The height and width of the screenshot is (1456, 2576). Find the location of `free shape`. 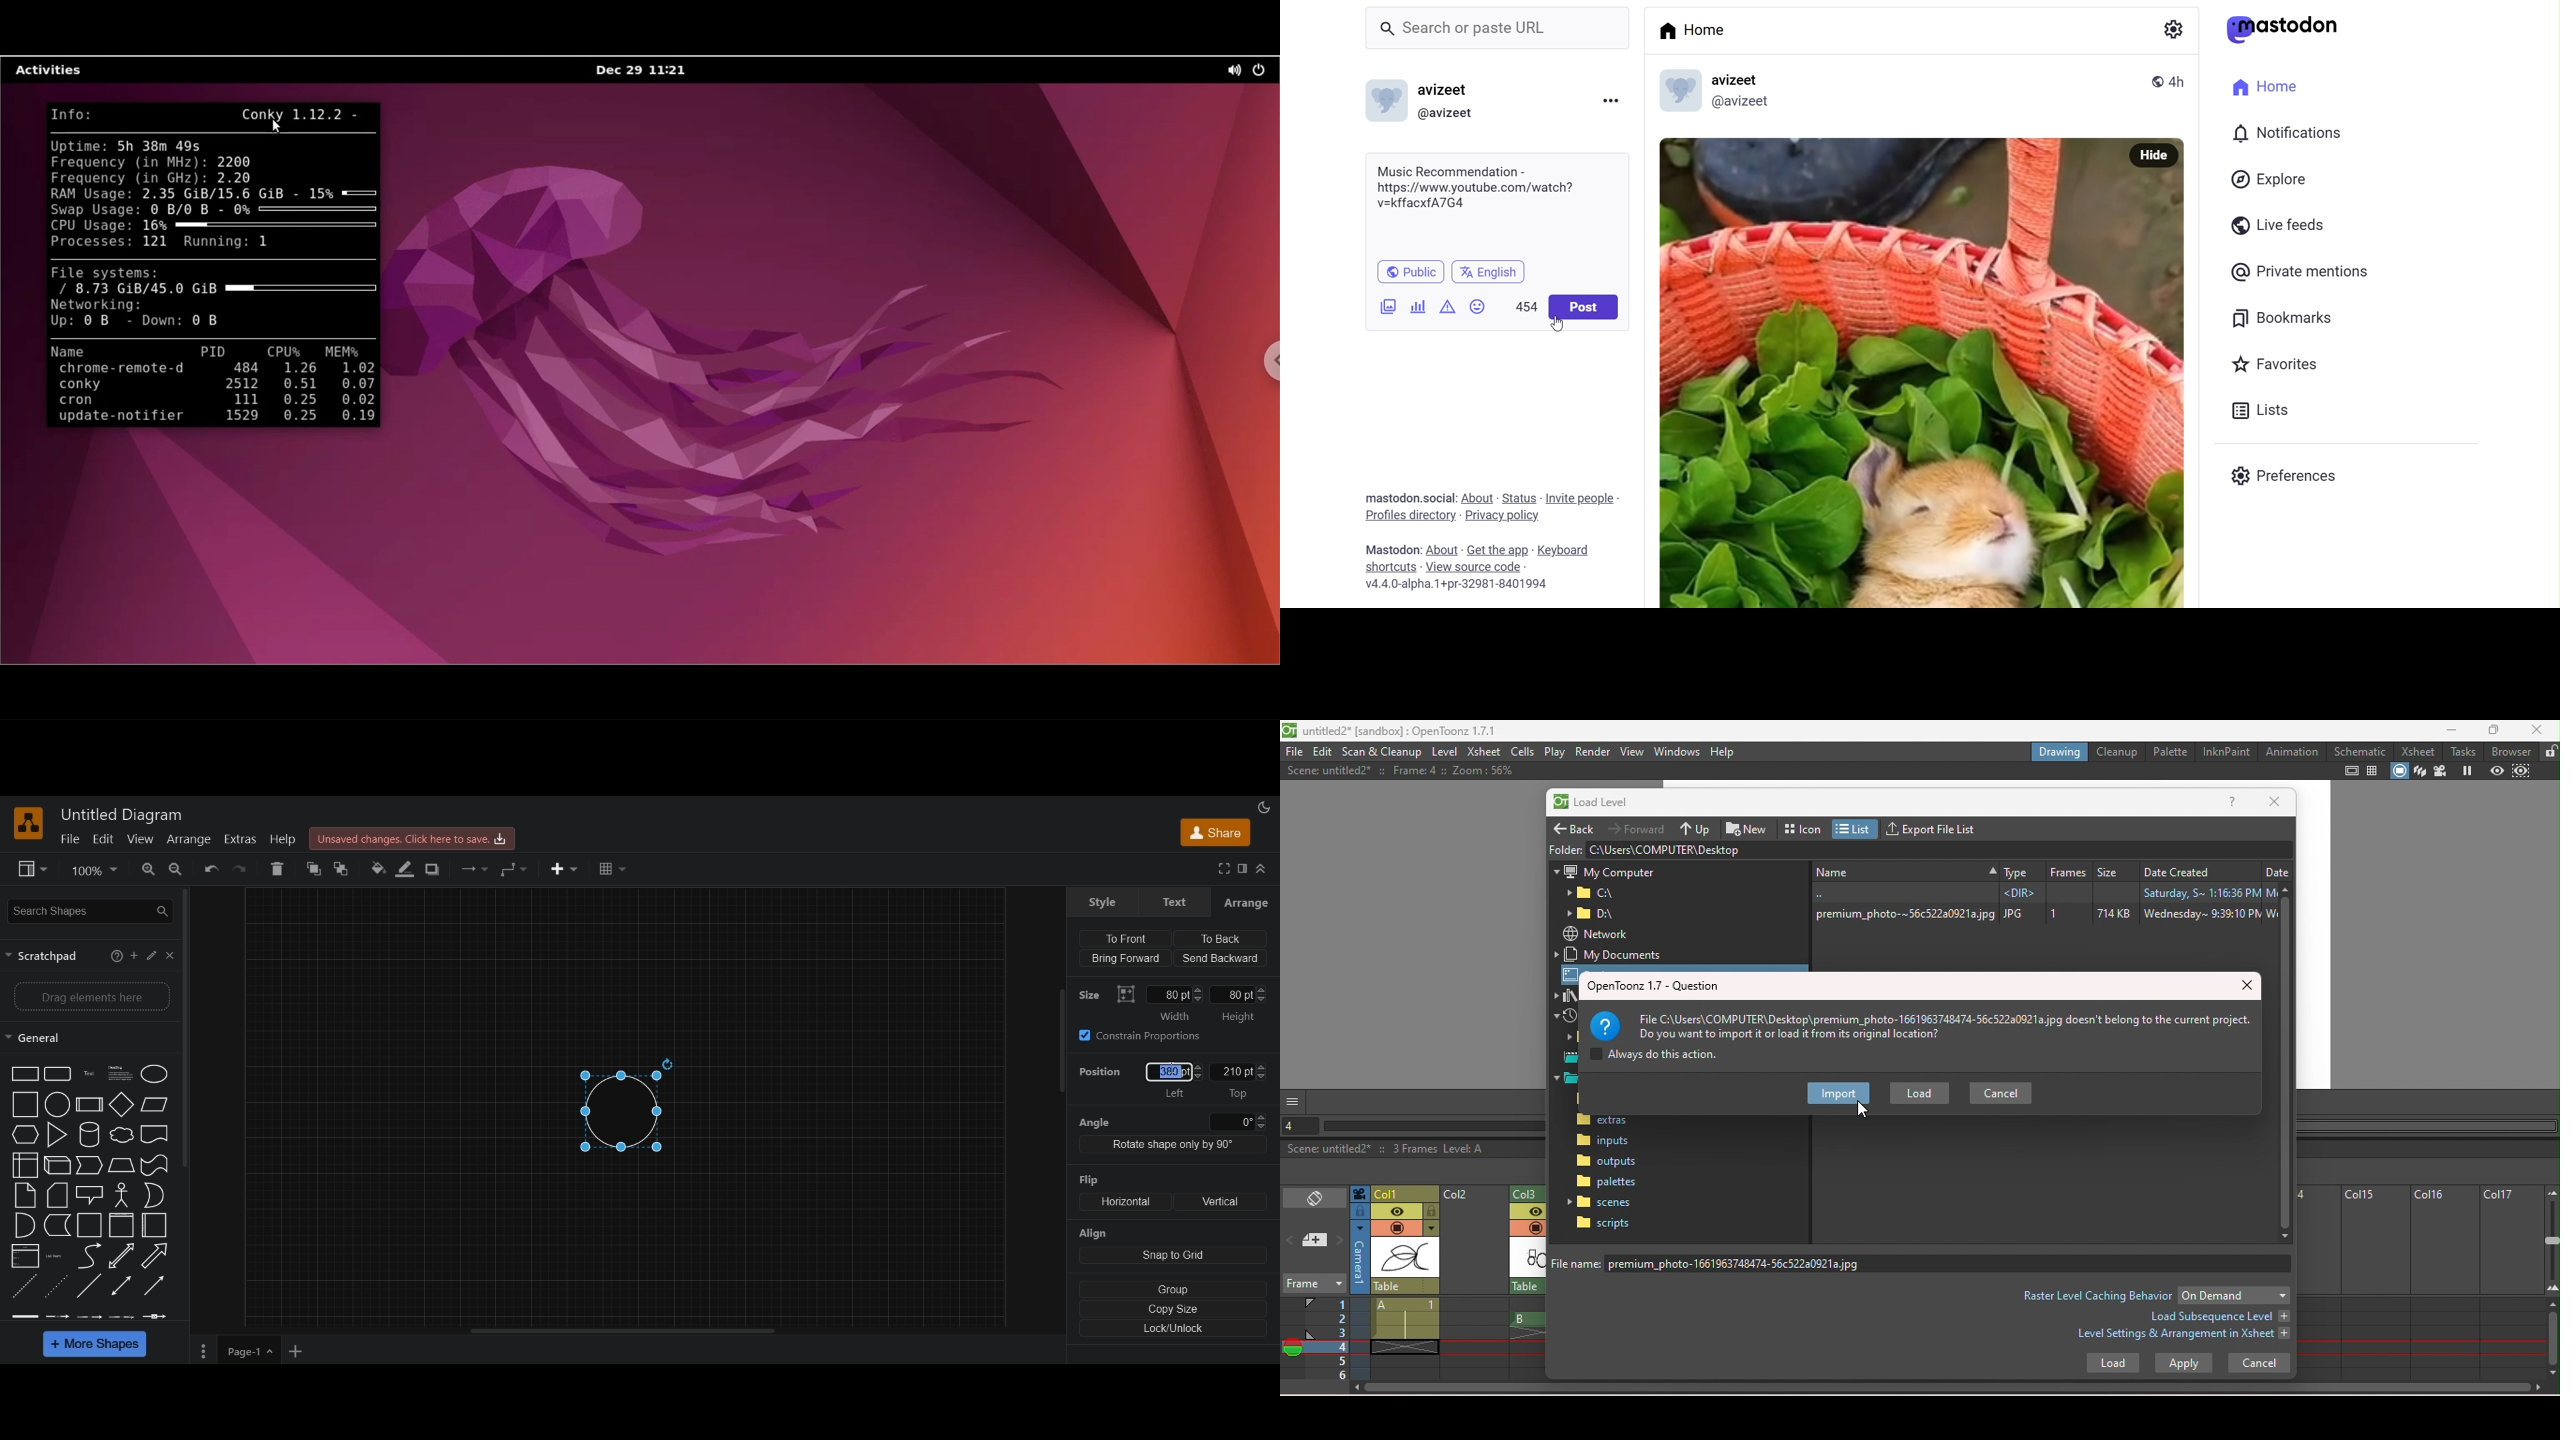

free shape is located at coordinates (122, 1136).